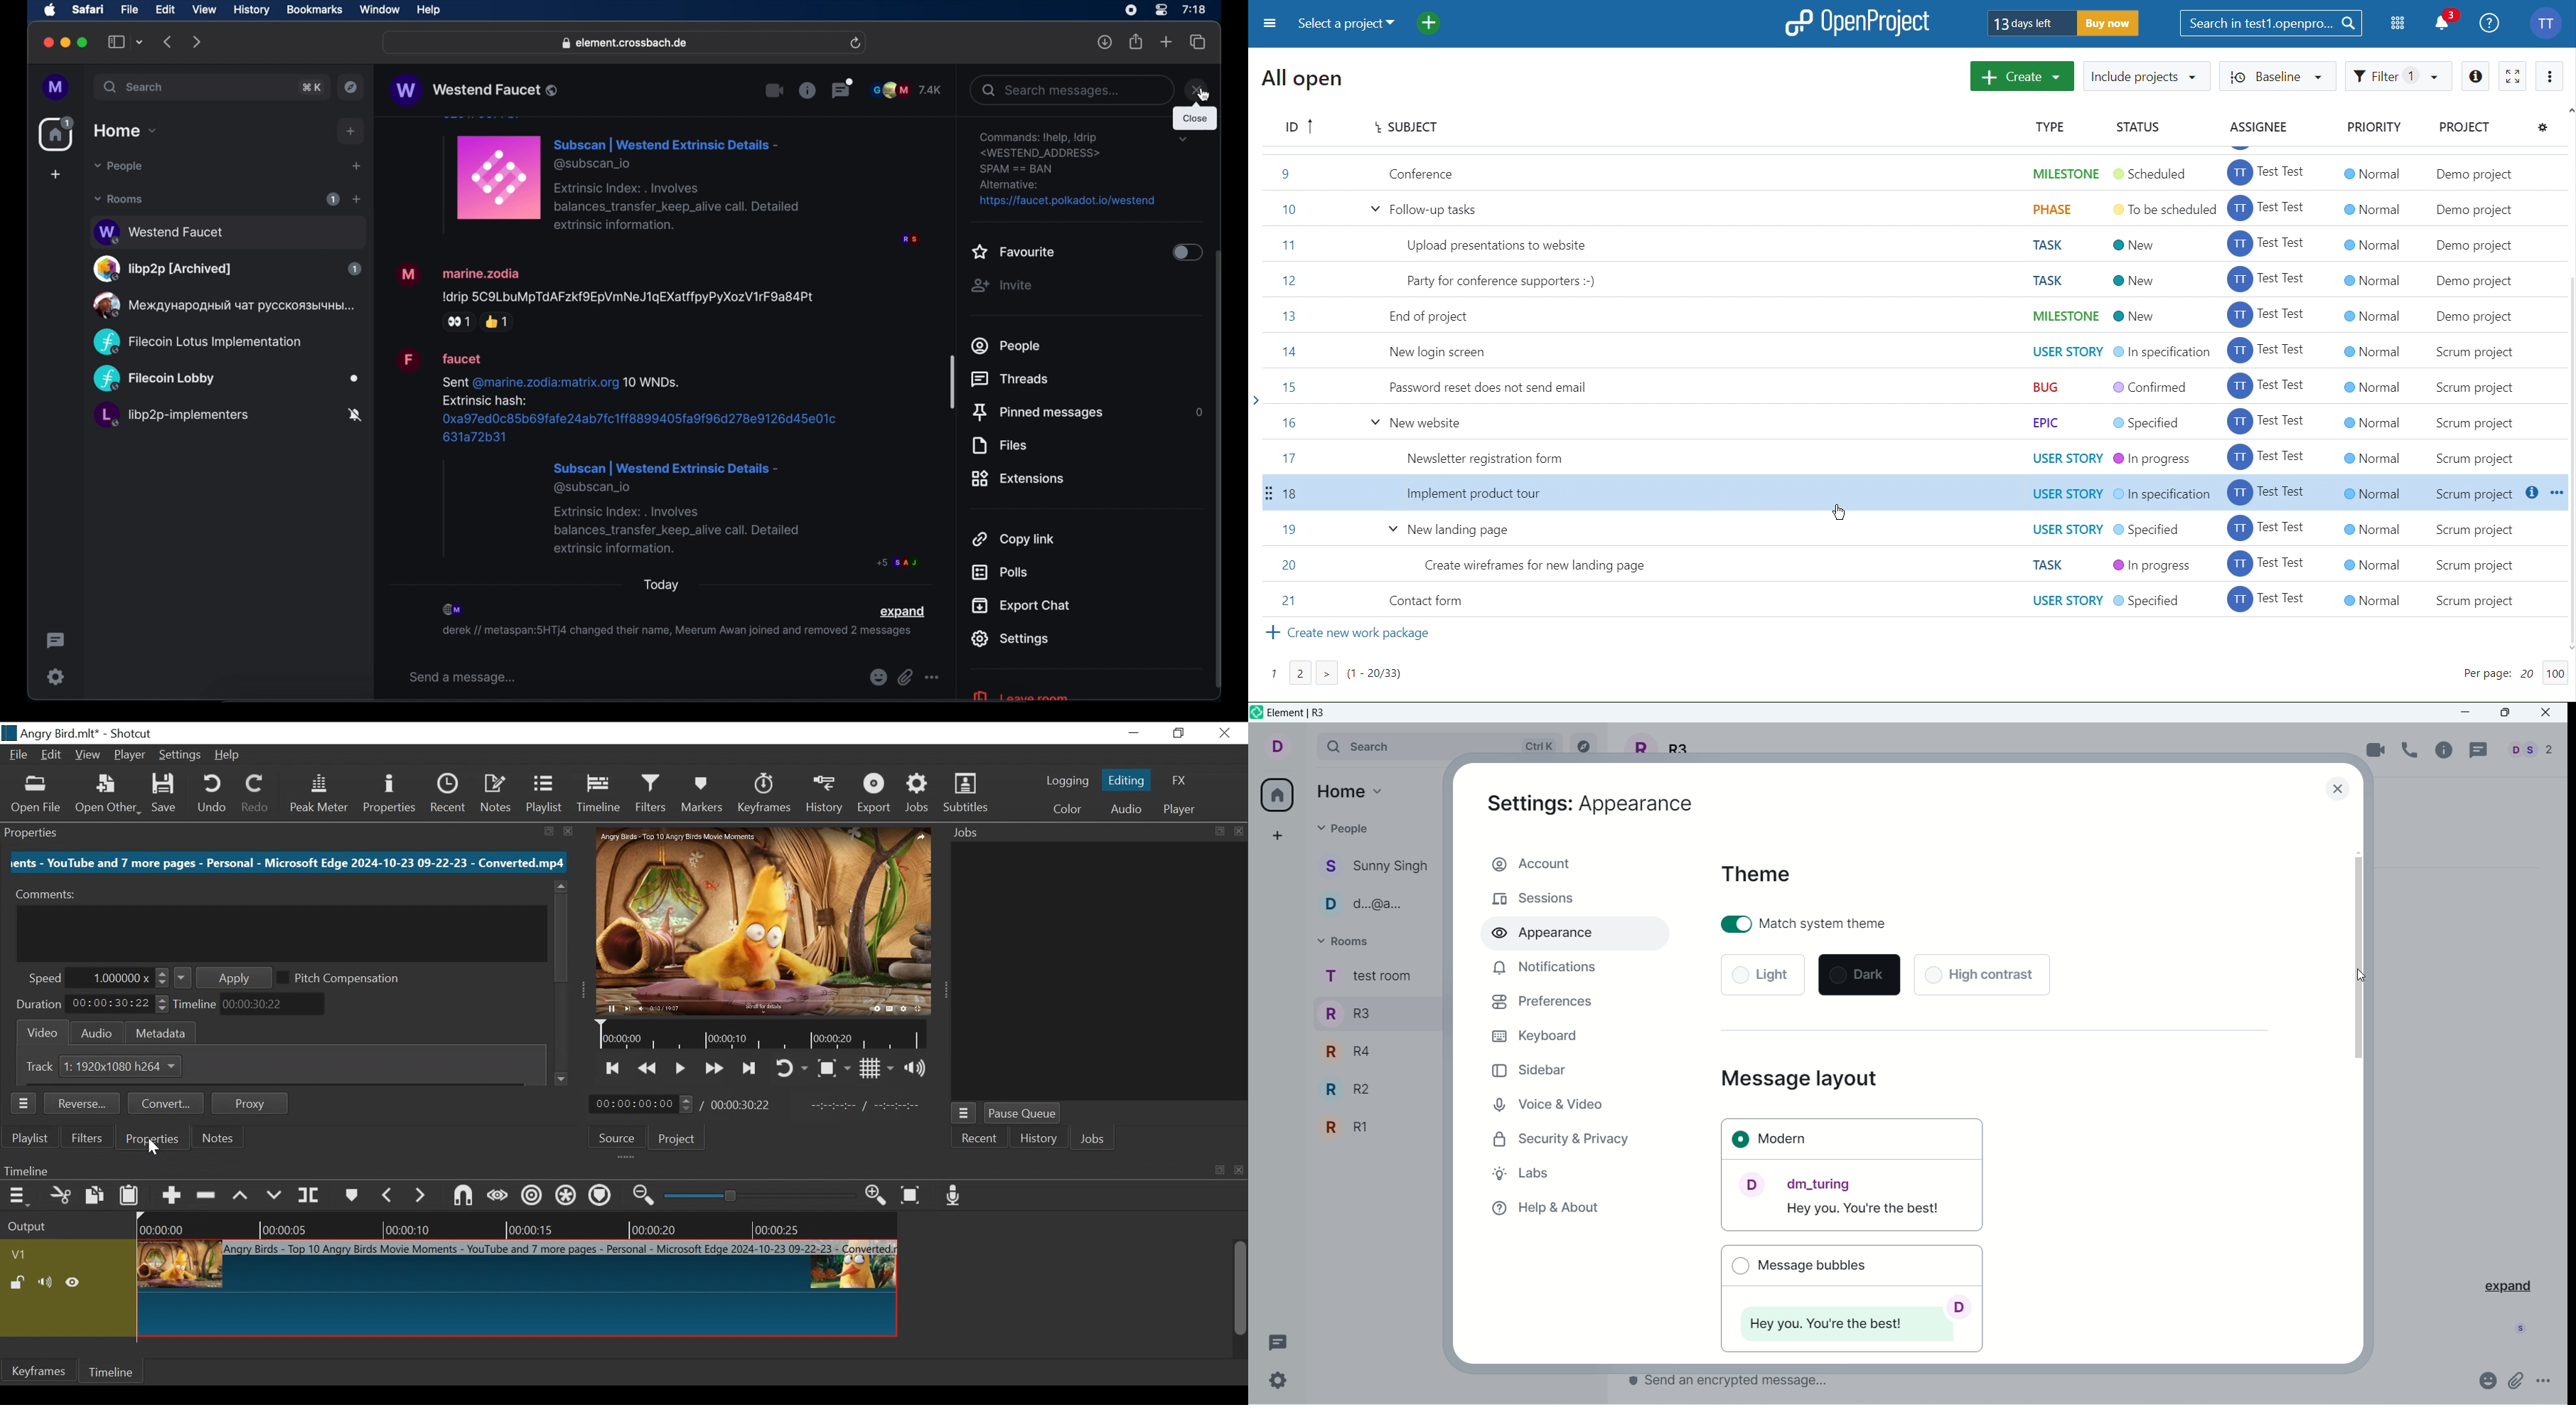 Image resolution: width=2576 pixels, height=1428 pixels. What do you see at coordinates (57, 641) in the screenshot?
I see `thread activity` at bounding box center [57, 641].